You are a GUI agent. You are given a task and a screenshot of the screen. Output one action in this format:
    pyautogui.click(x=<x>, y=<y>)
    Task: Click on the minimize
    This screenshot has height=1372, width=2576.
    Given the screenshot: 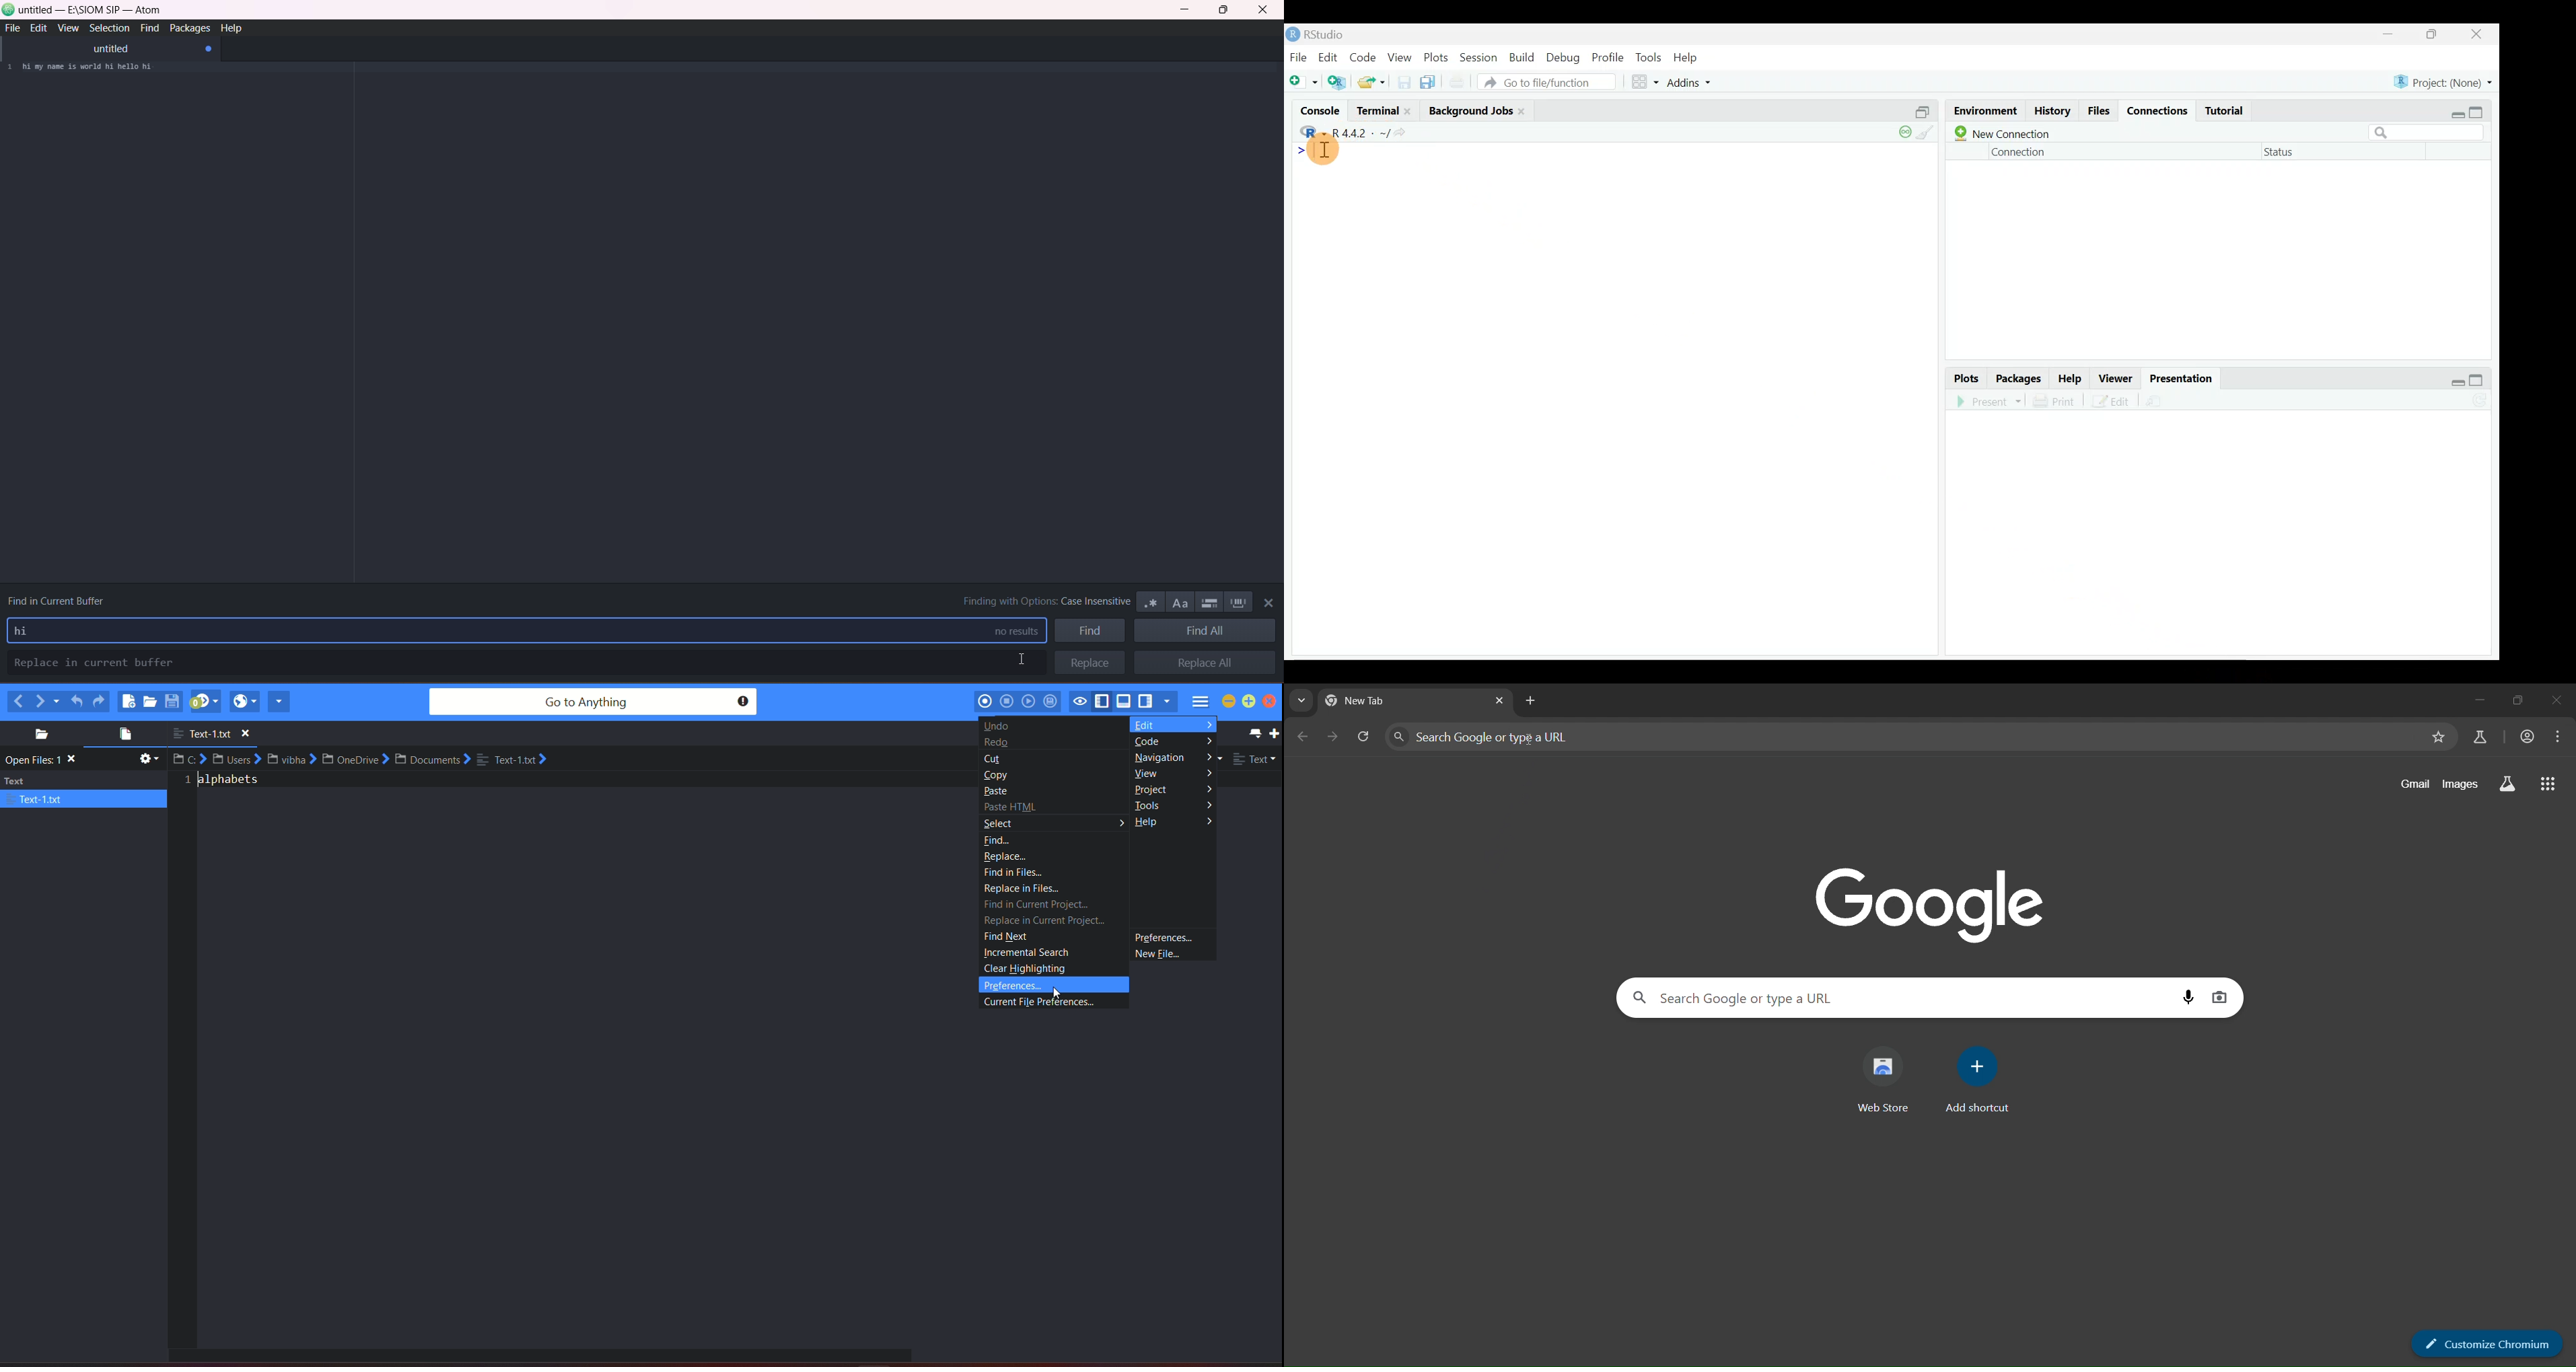 What is the action you would take?
    pyautogui.click(x=2478, y=701)
    